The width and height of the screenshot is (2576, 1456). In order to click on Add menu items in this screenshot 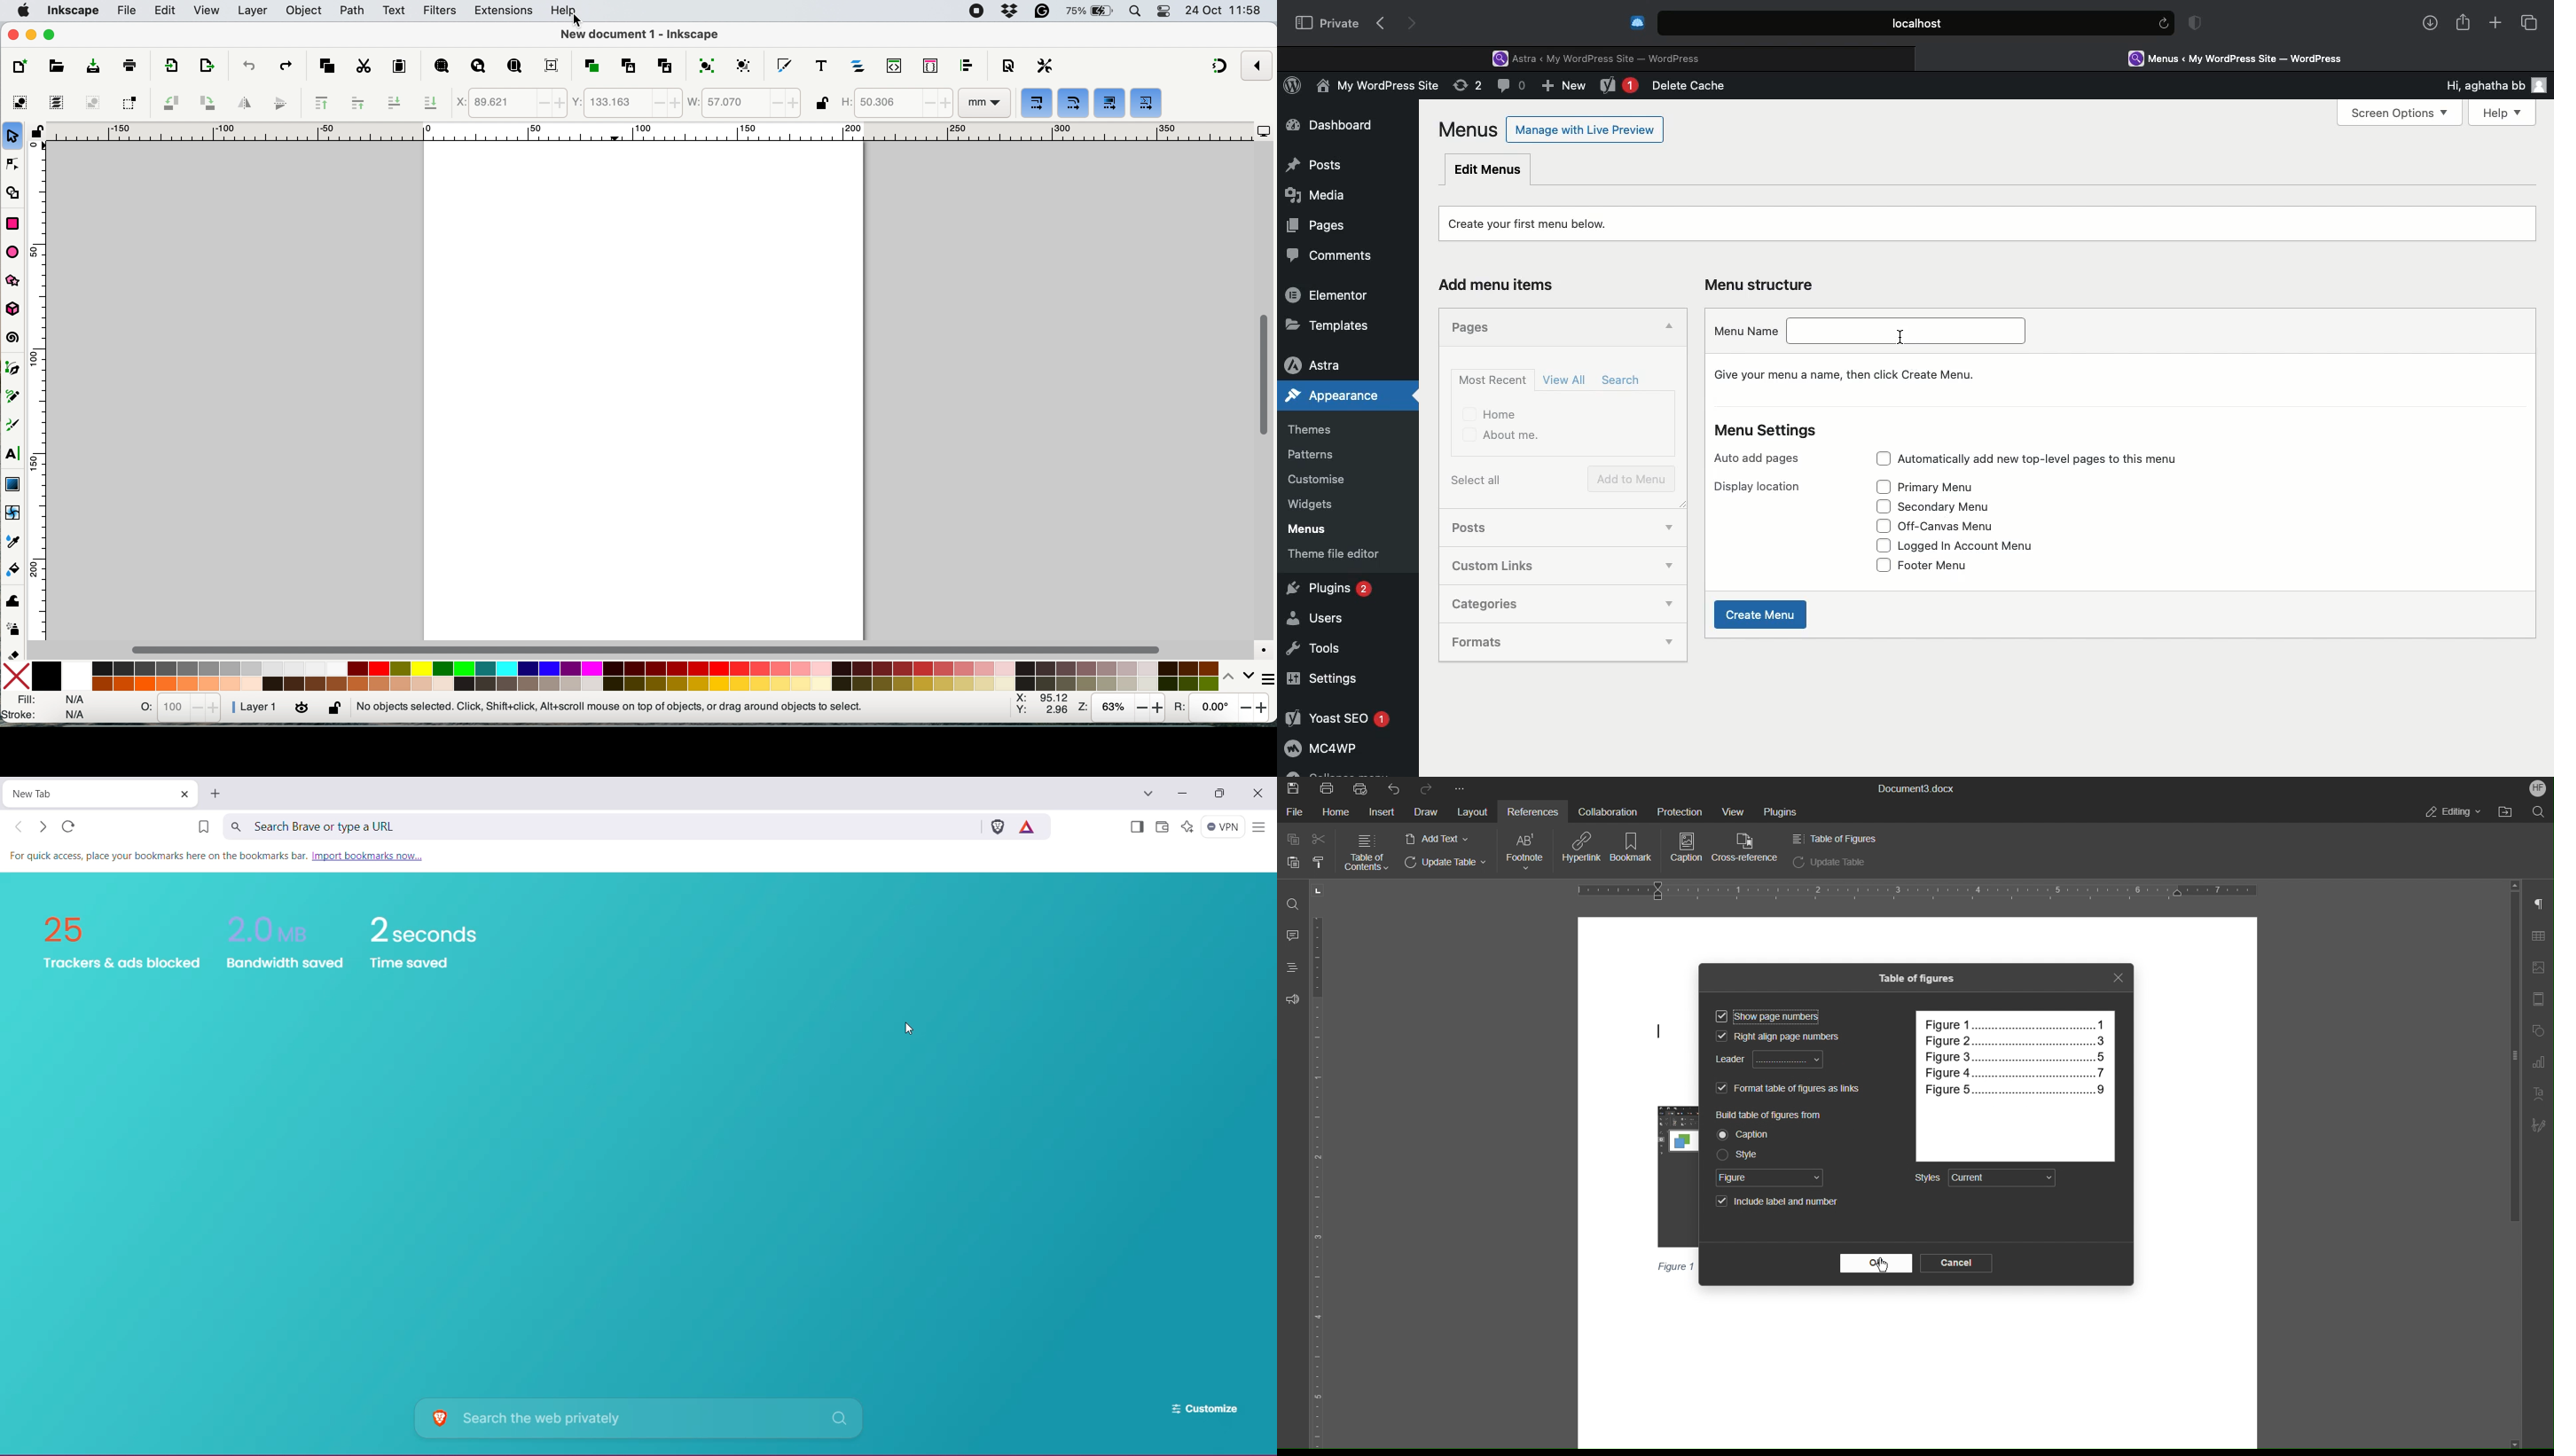, I will do `click(1504, 286)`.